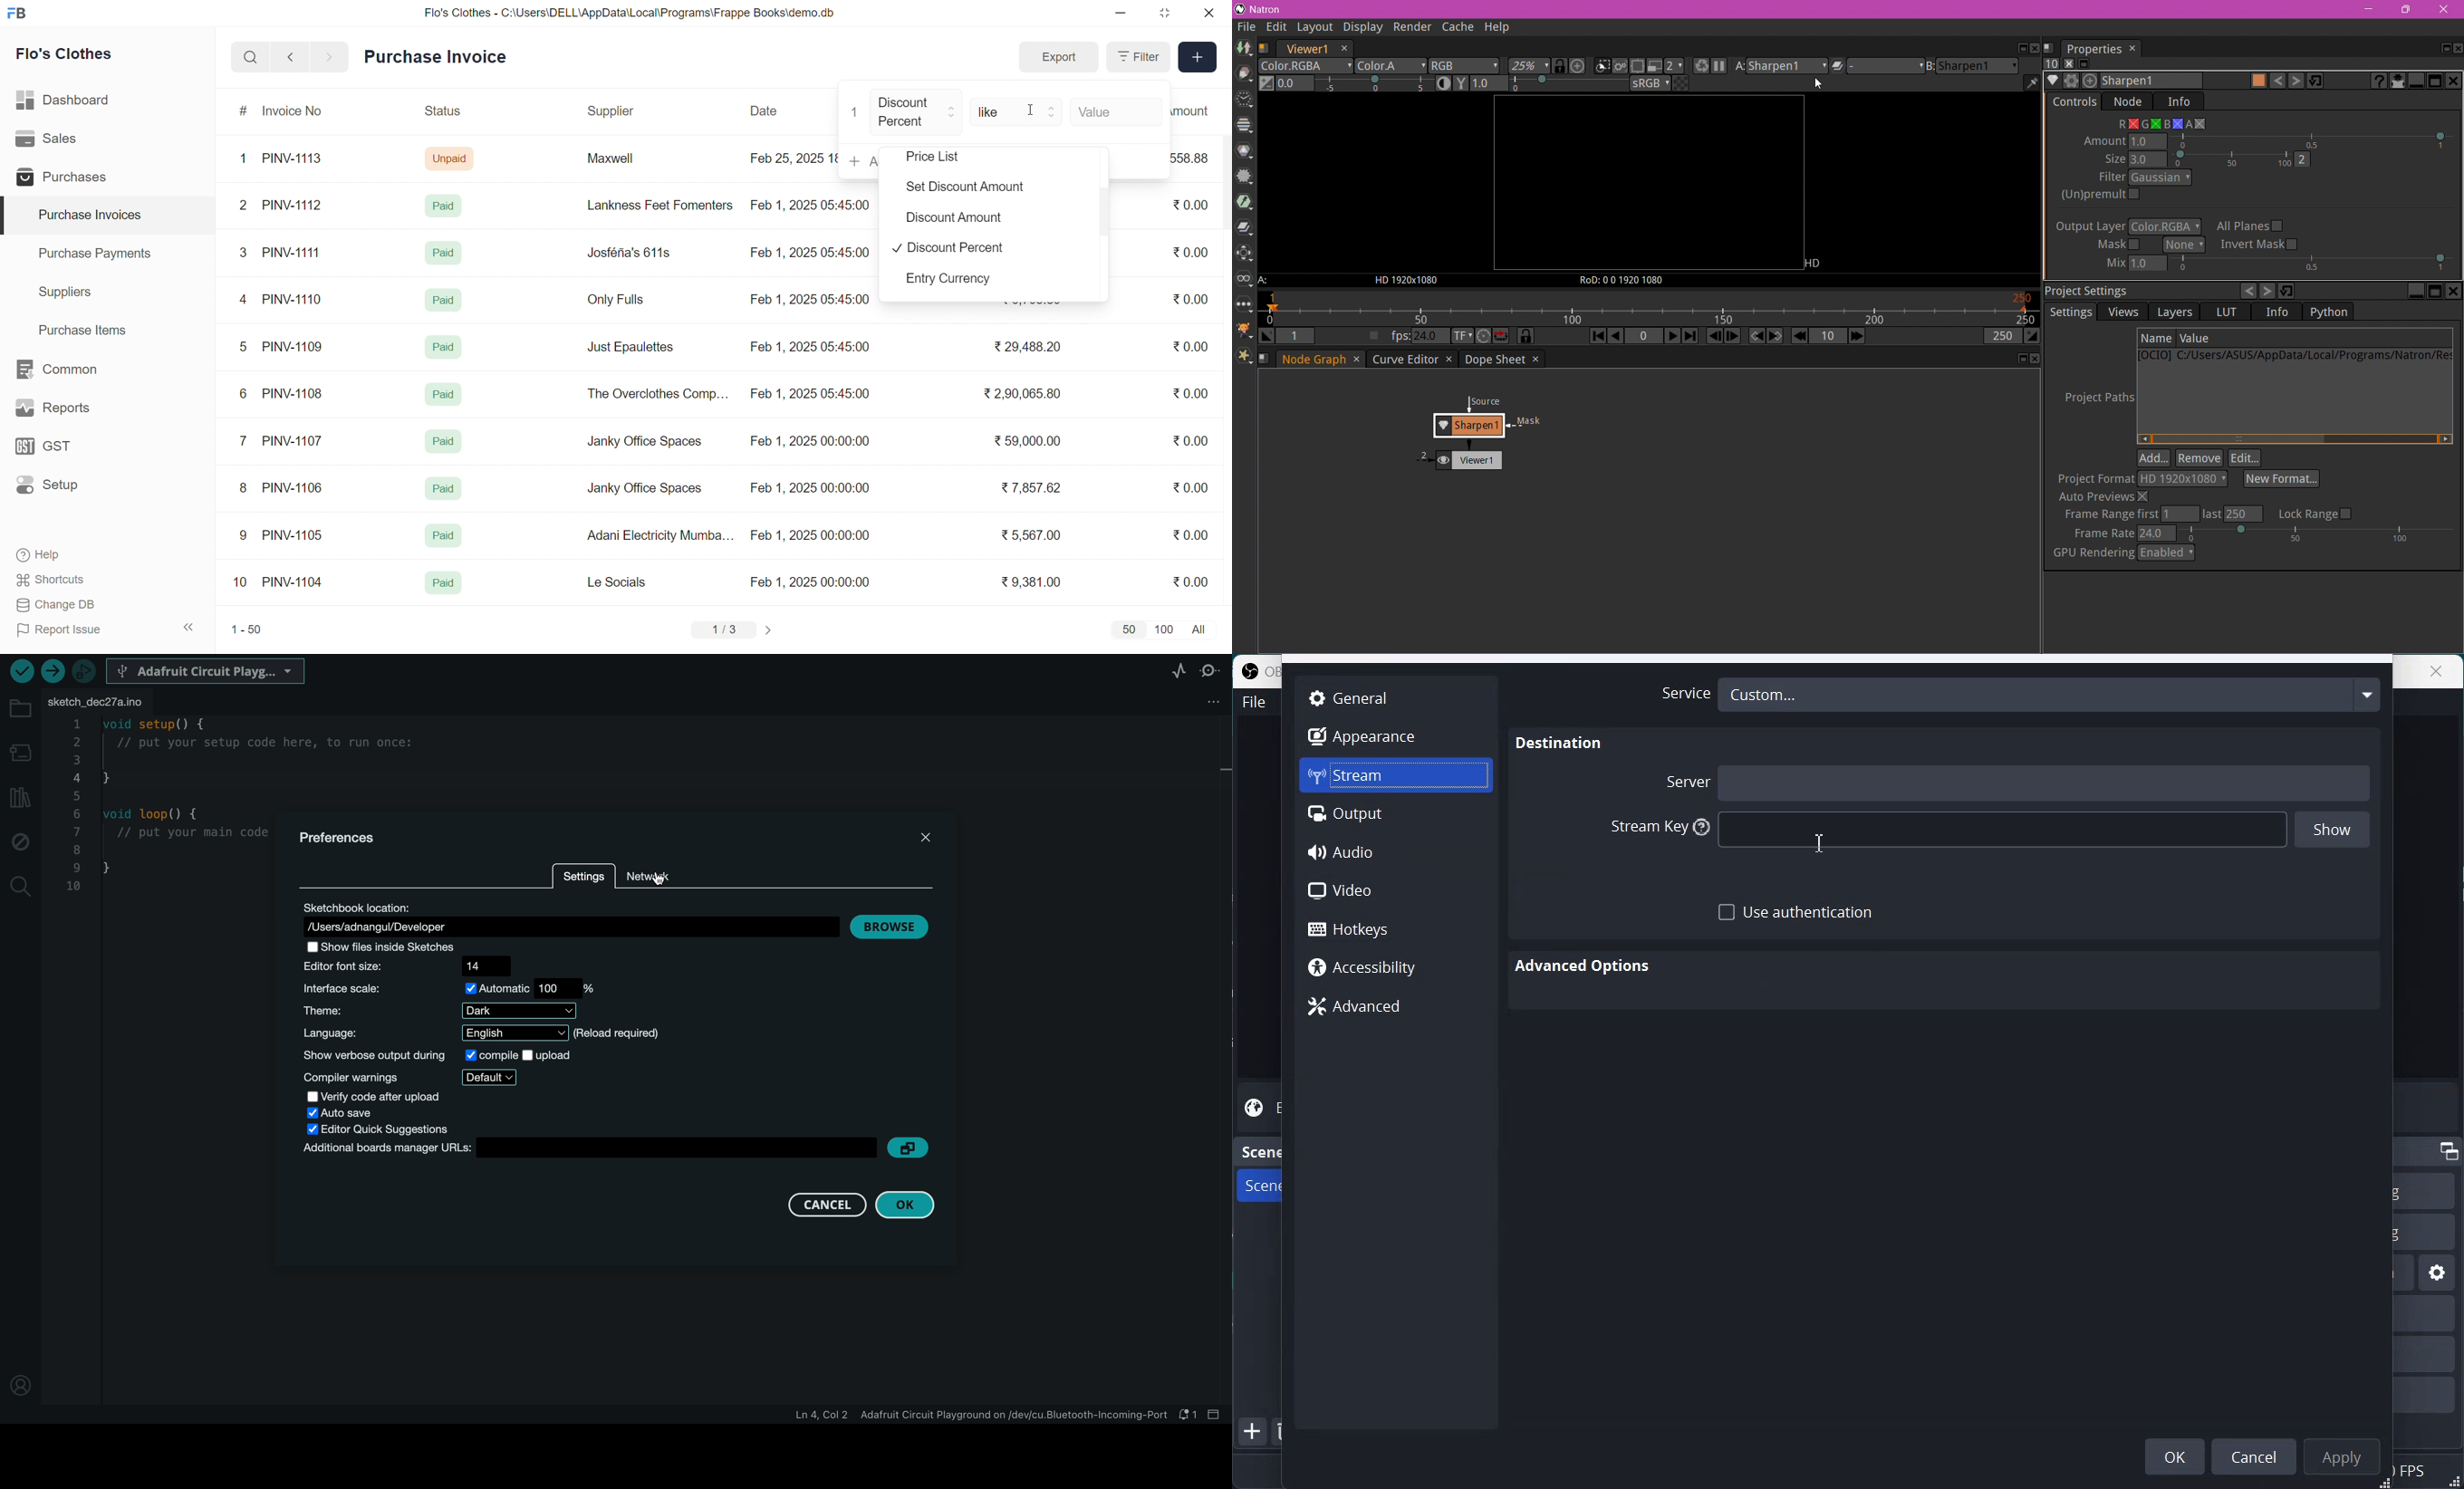 This screenshot has width=2464, height=1512. What do you see at coordinates (808, 486) in the screenshot?
I see `Feb 1, 2025 00:00:00` at bounding box center [808, 486].